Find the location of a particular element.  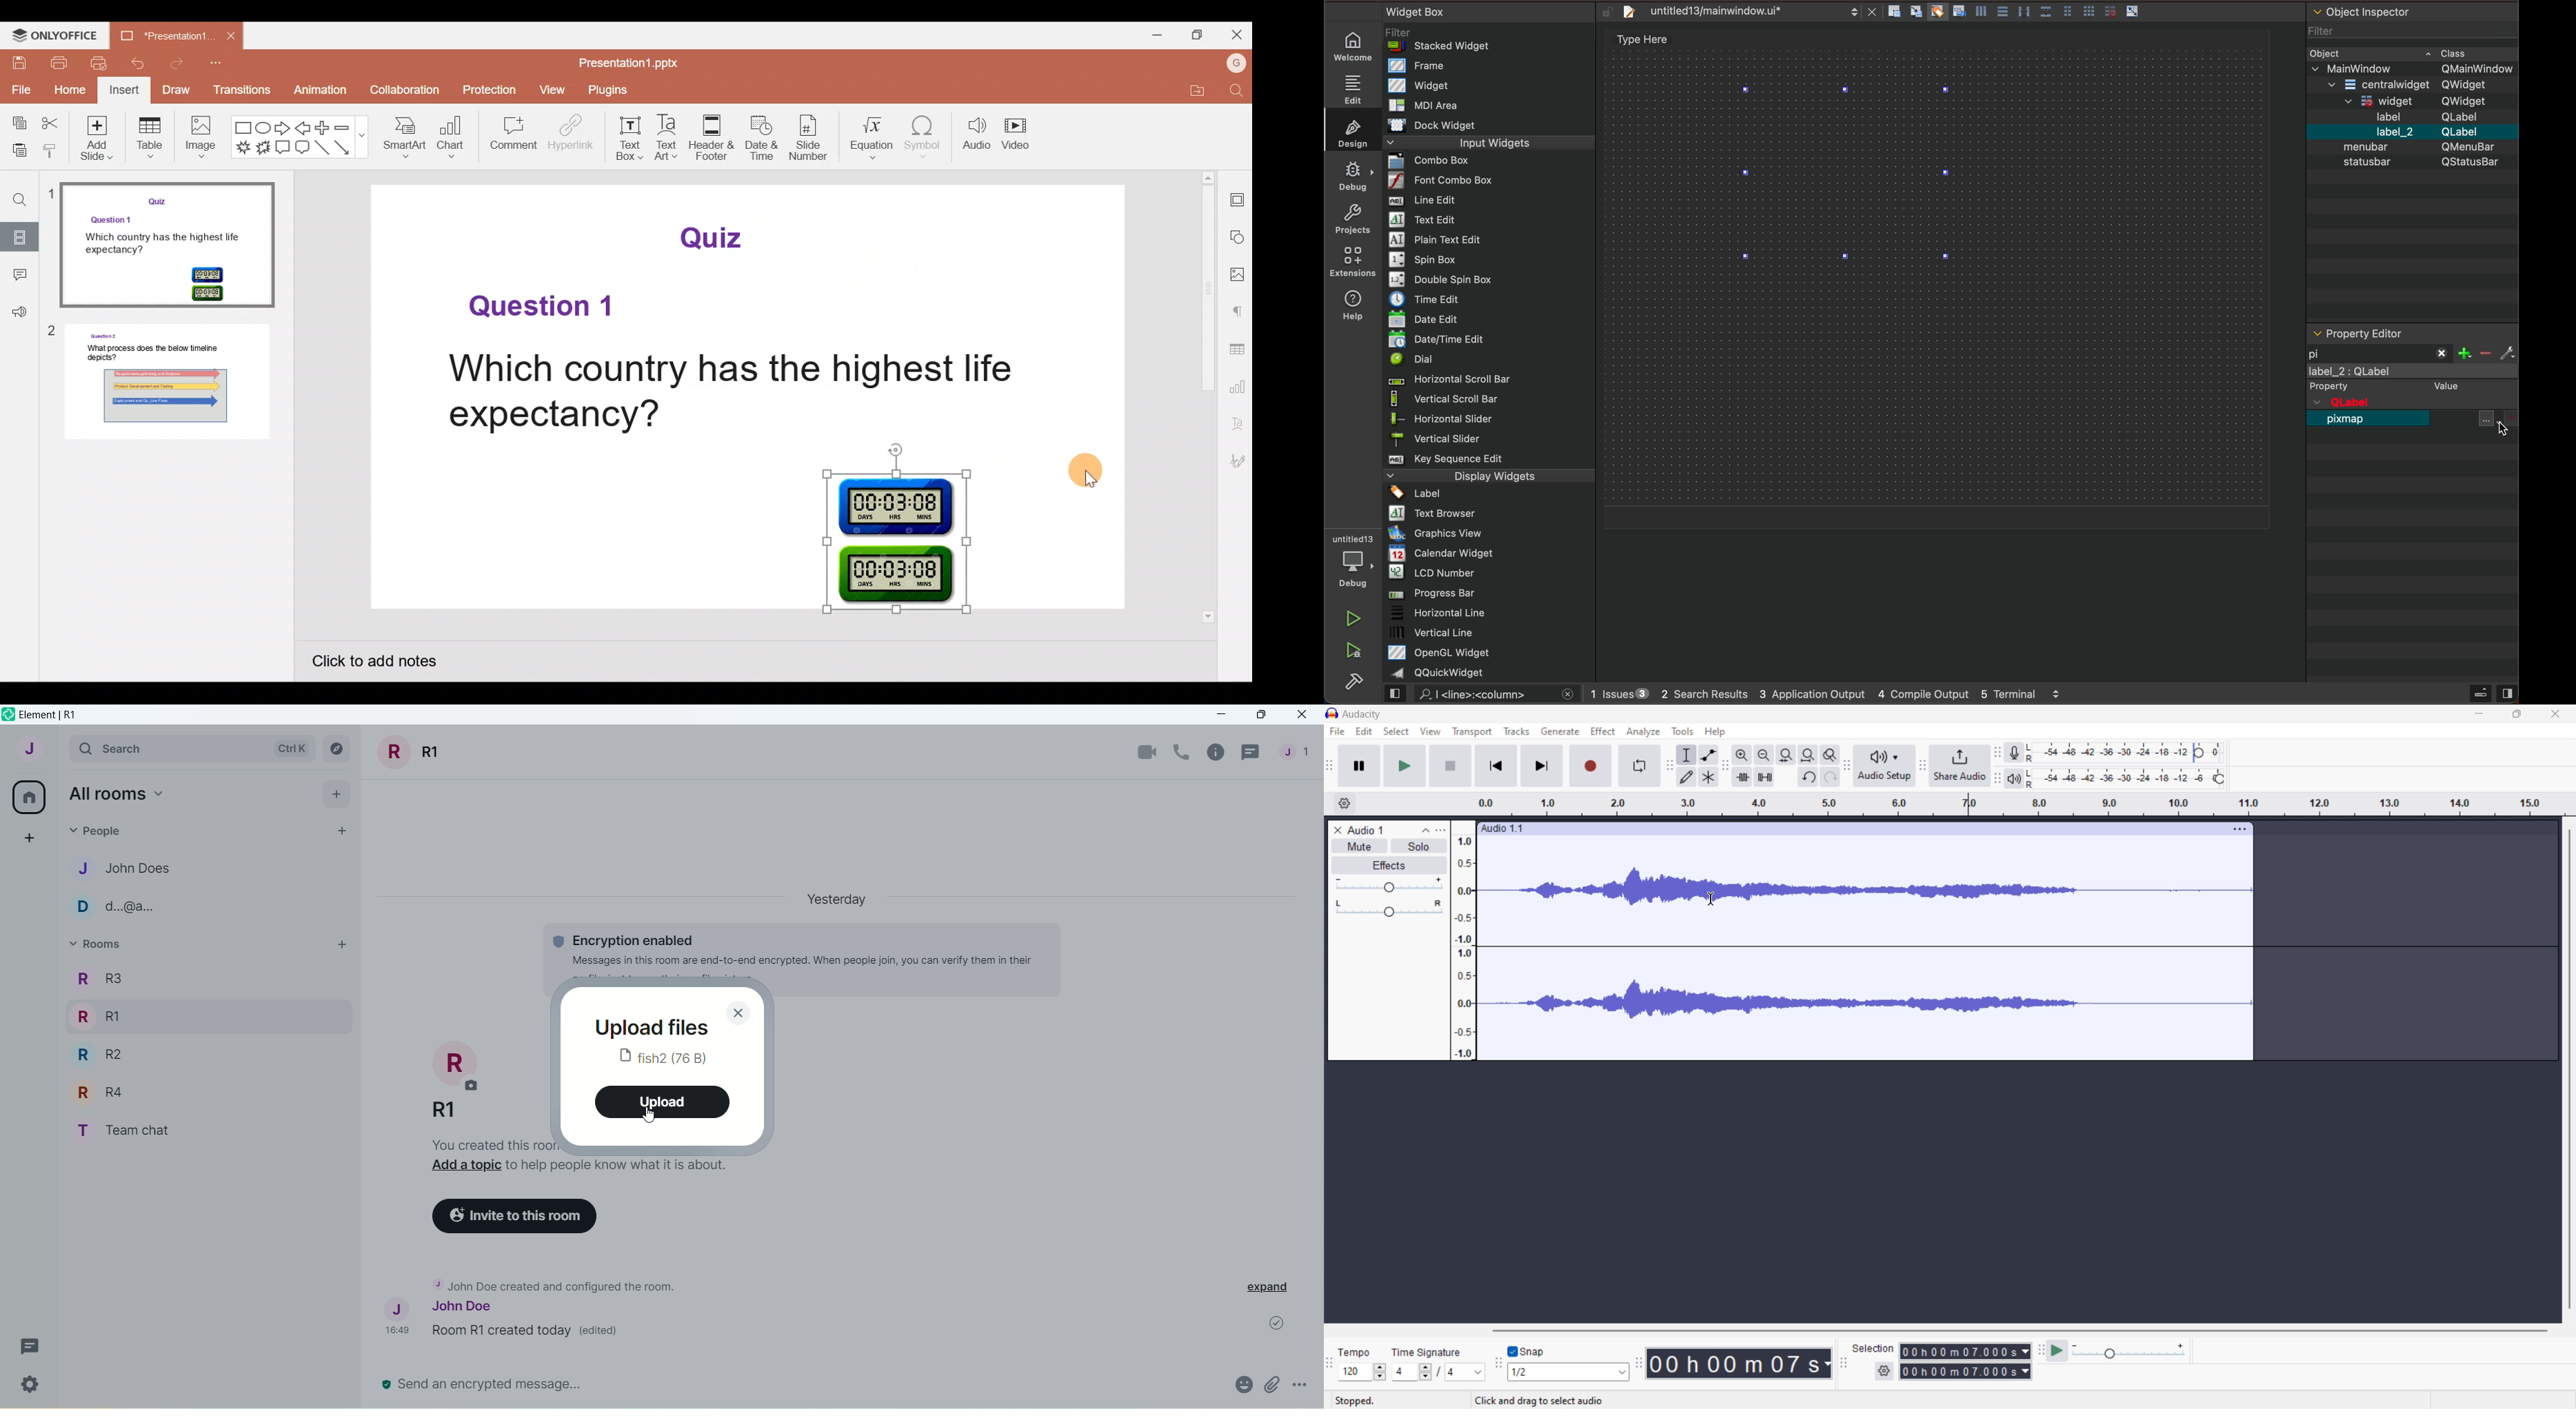

Image is located at coordinates (200, 139).